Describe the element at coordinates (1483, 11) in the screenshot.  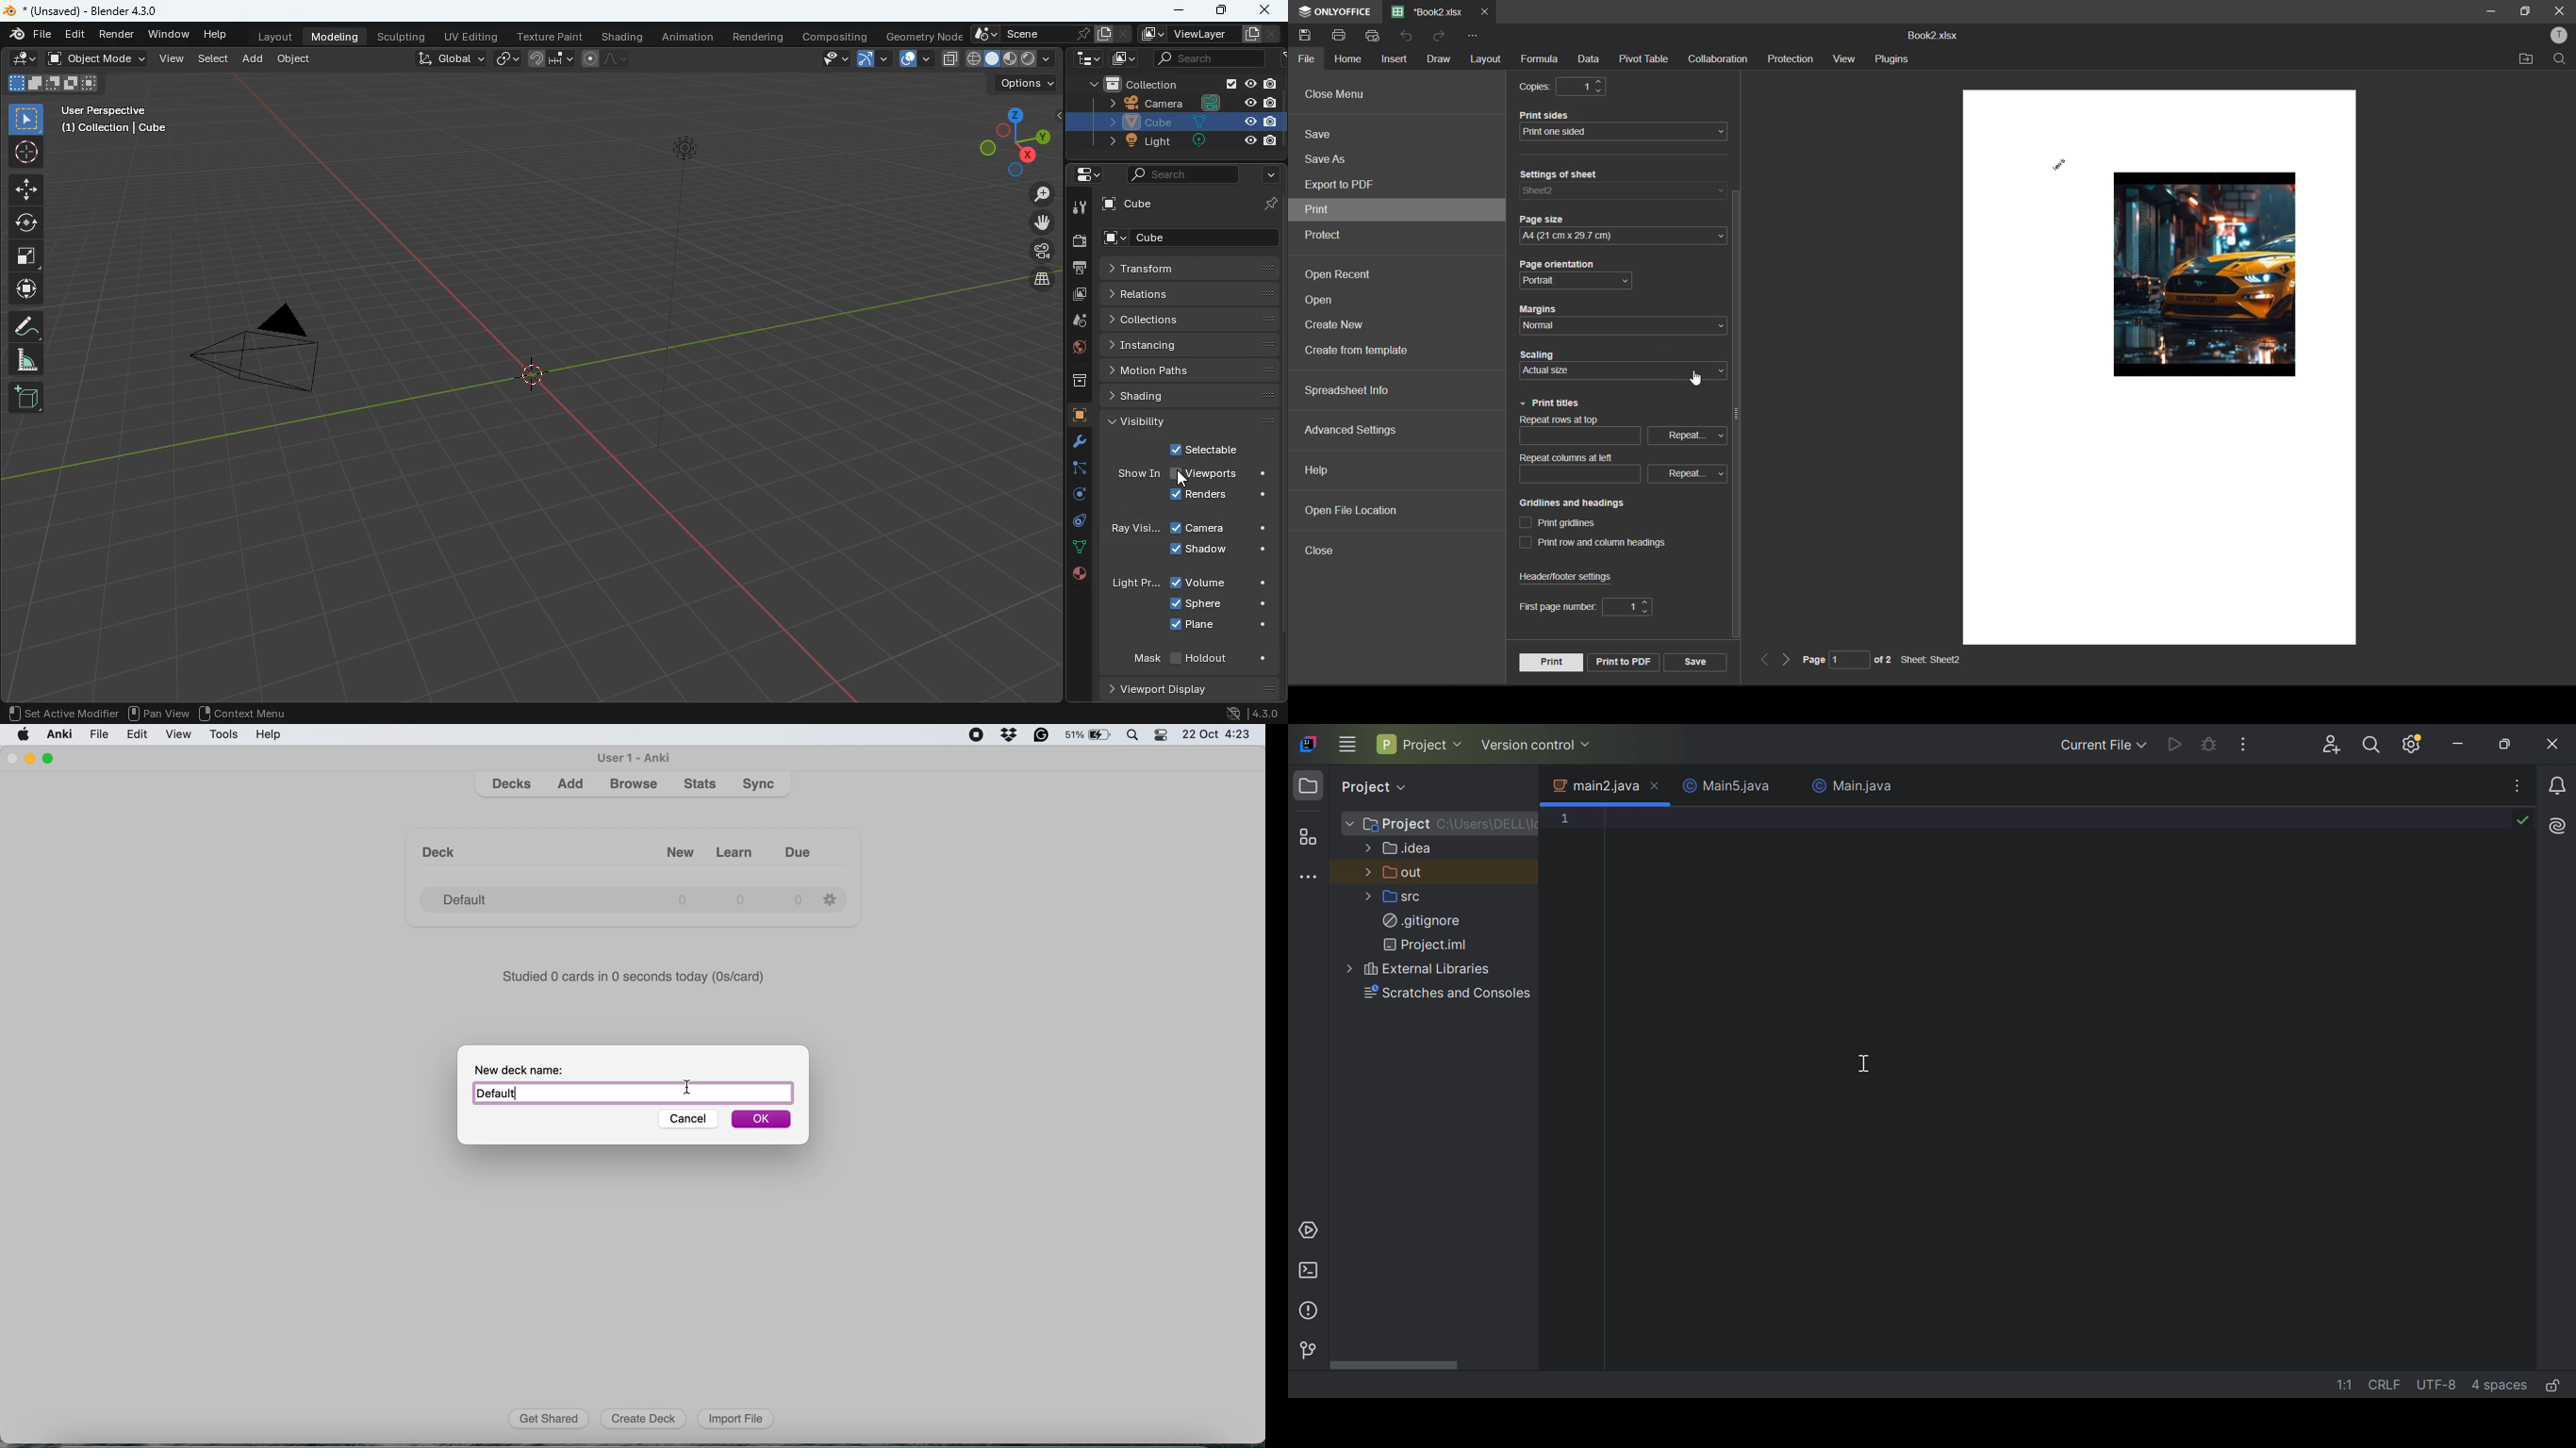
I see `close tab` at that location.